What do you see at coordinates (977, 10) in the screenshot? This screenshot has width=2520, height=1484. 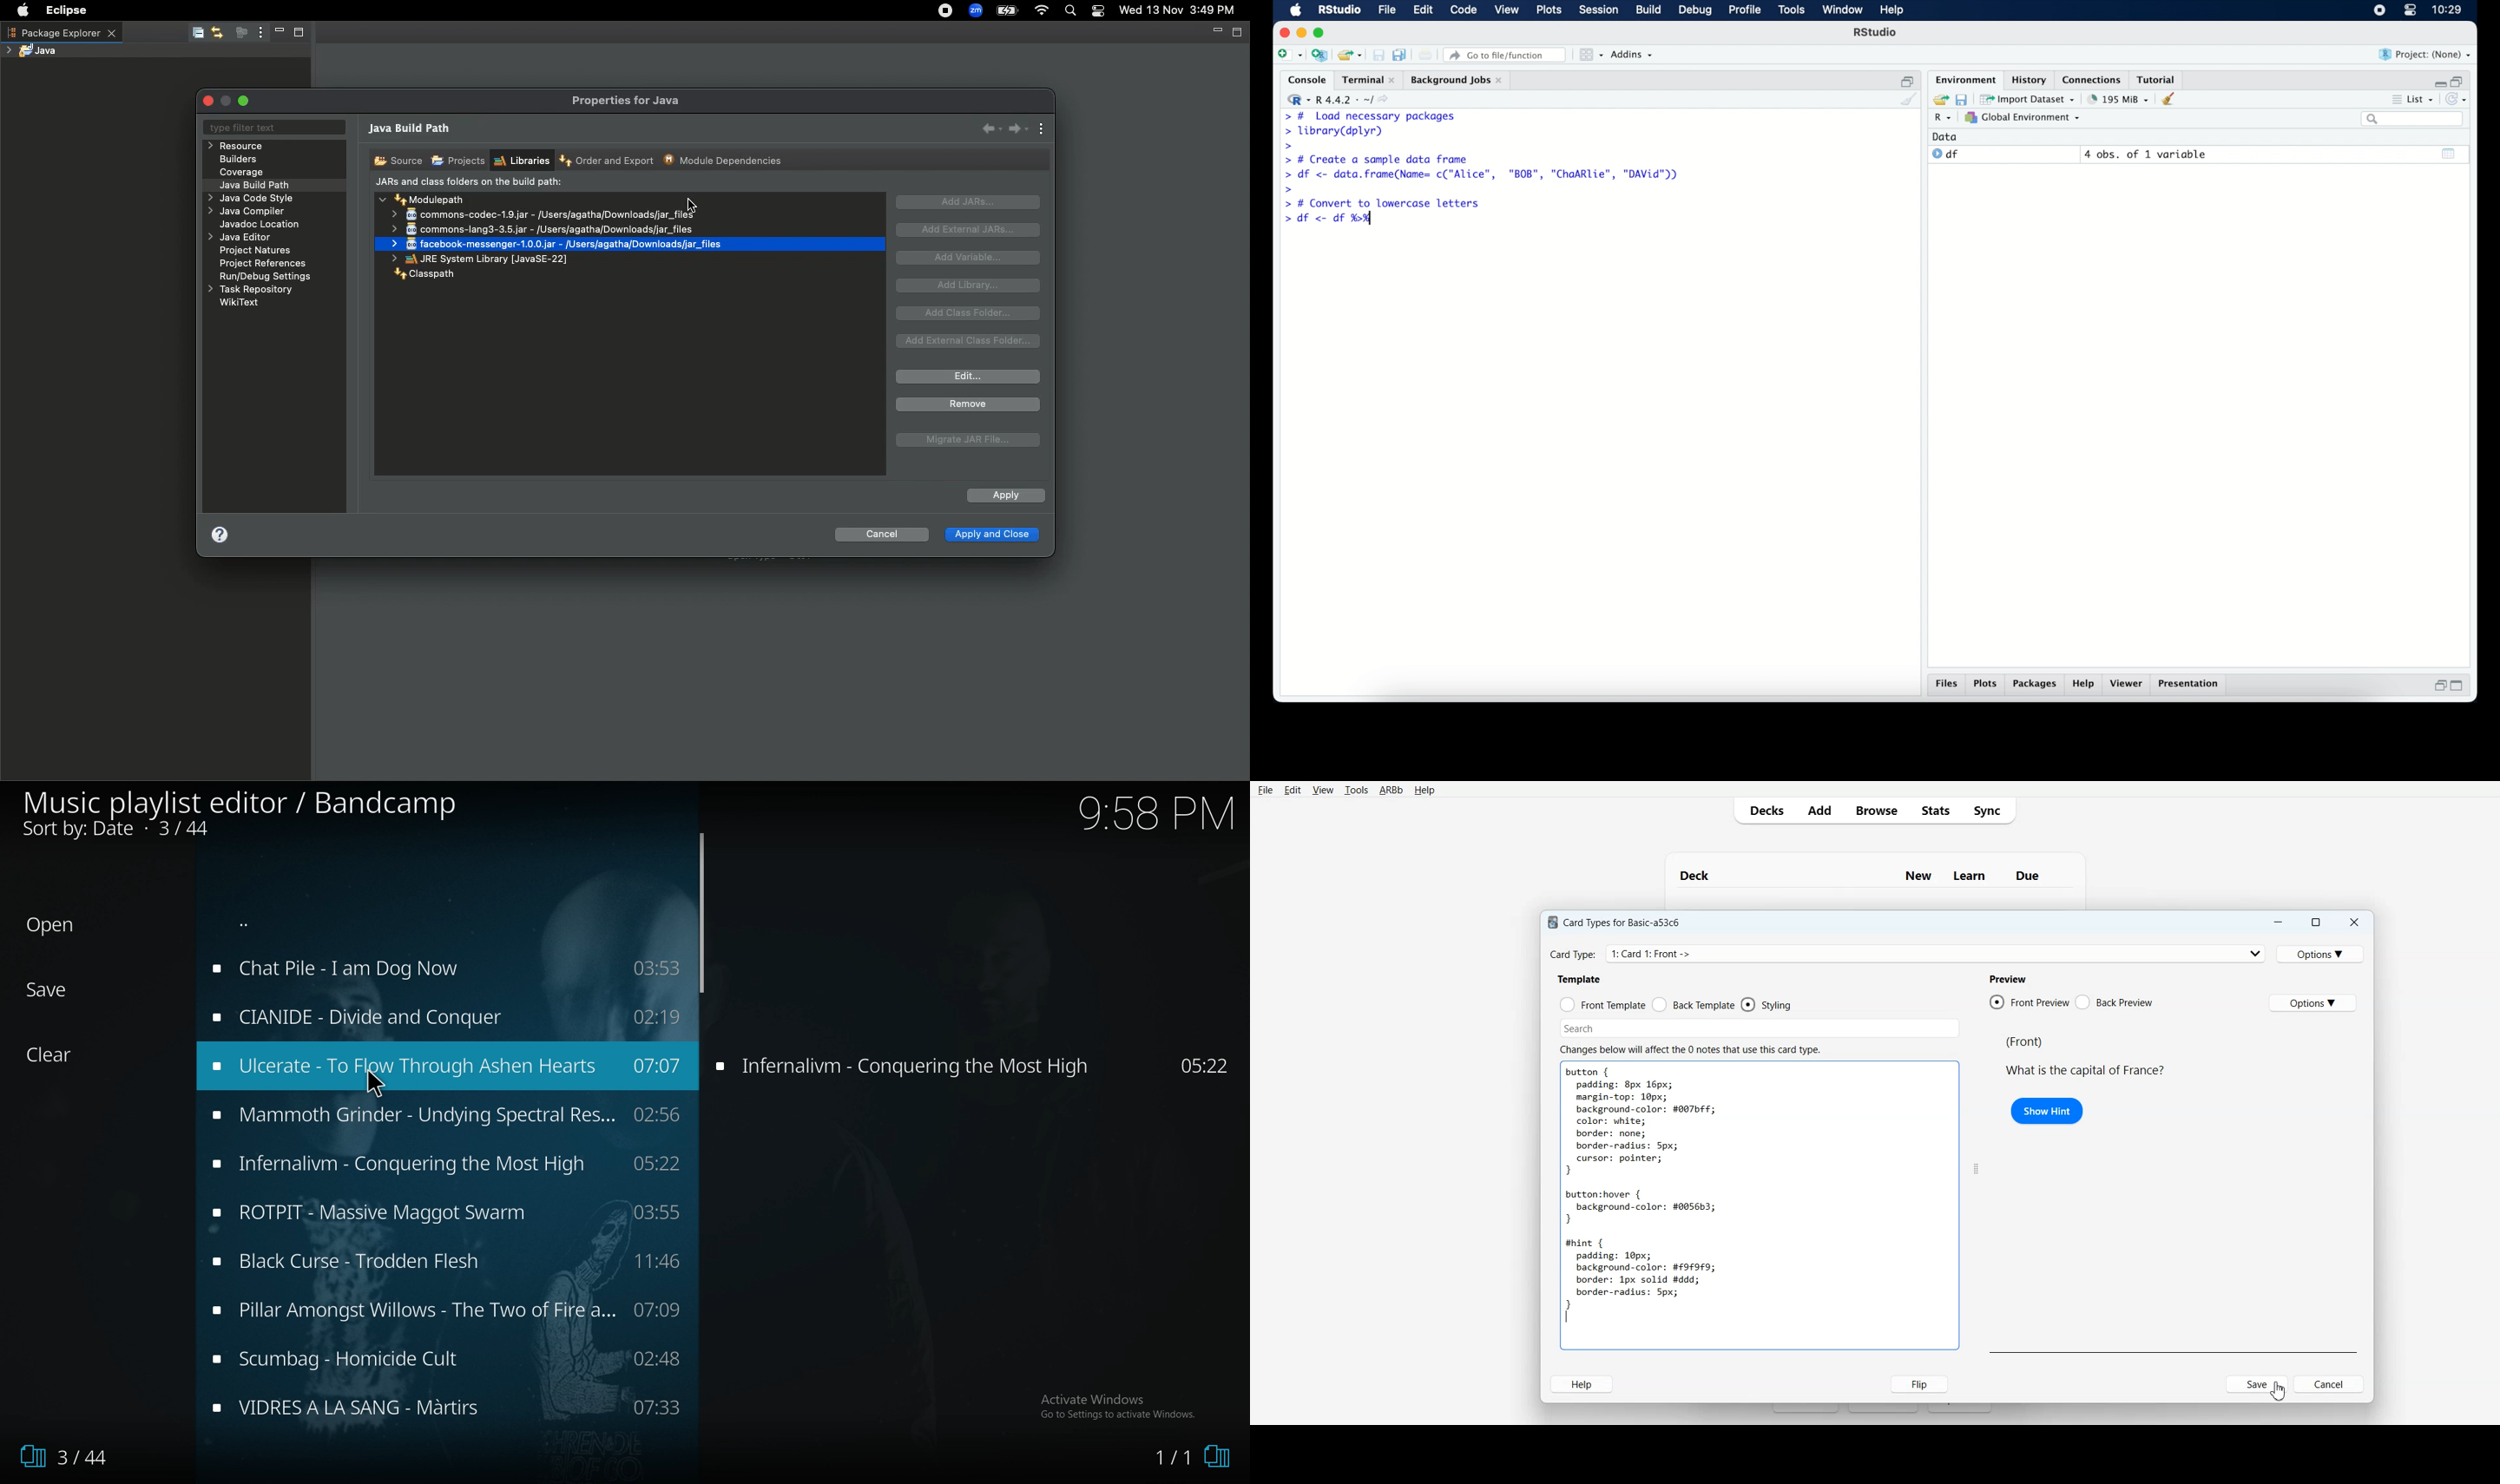 I see `Zoom` at bounding box center [977, 10].